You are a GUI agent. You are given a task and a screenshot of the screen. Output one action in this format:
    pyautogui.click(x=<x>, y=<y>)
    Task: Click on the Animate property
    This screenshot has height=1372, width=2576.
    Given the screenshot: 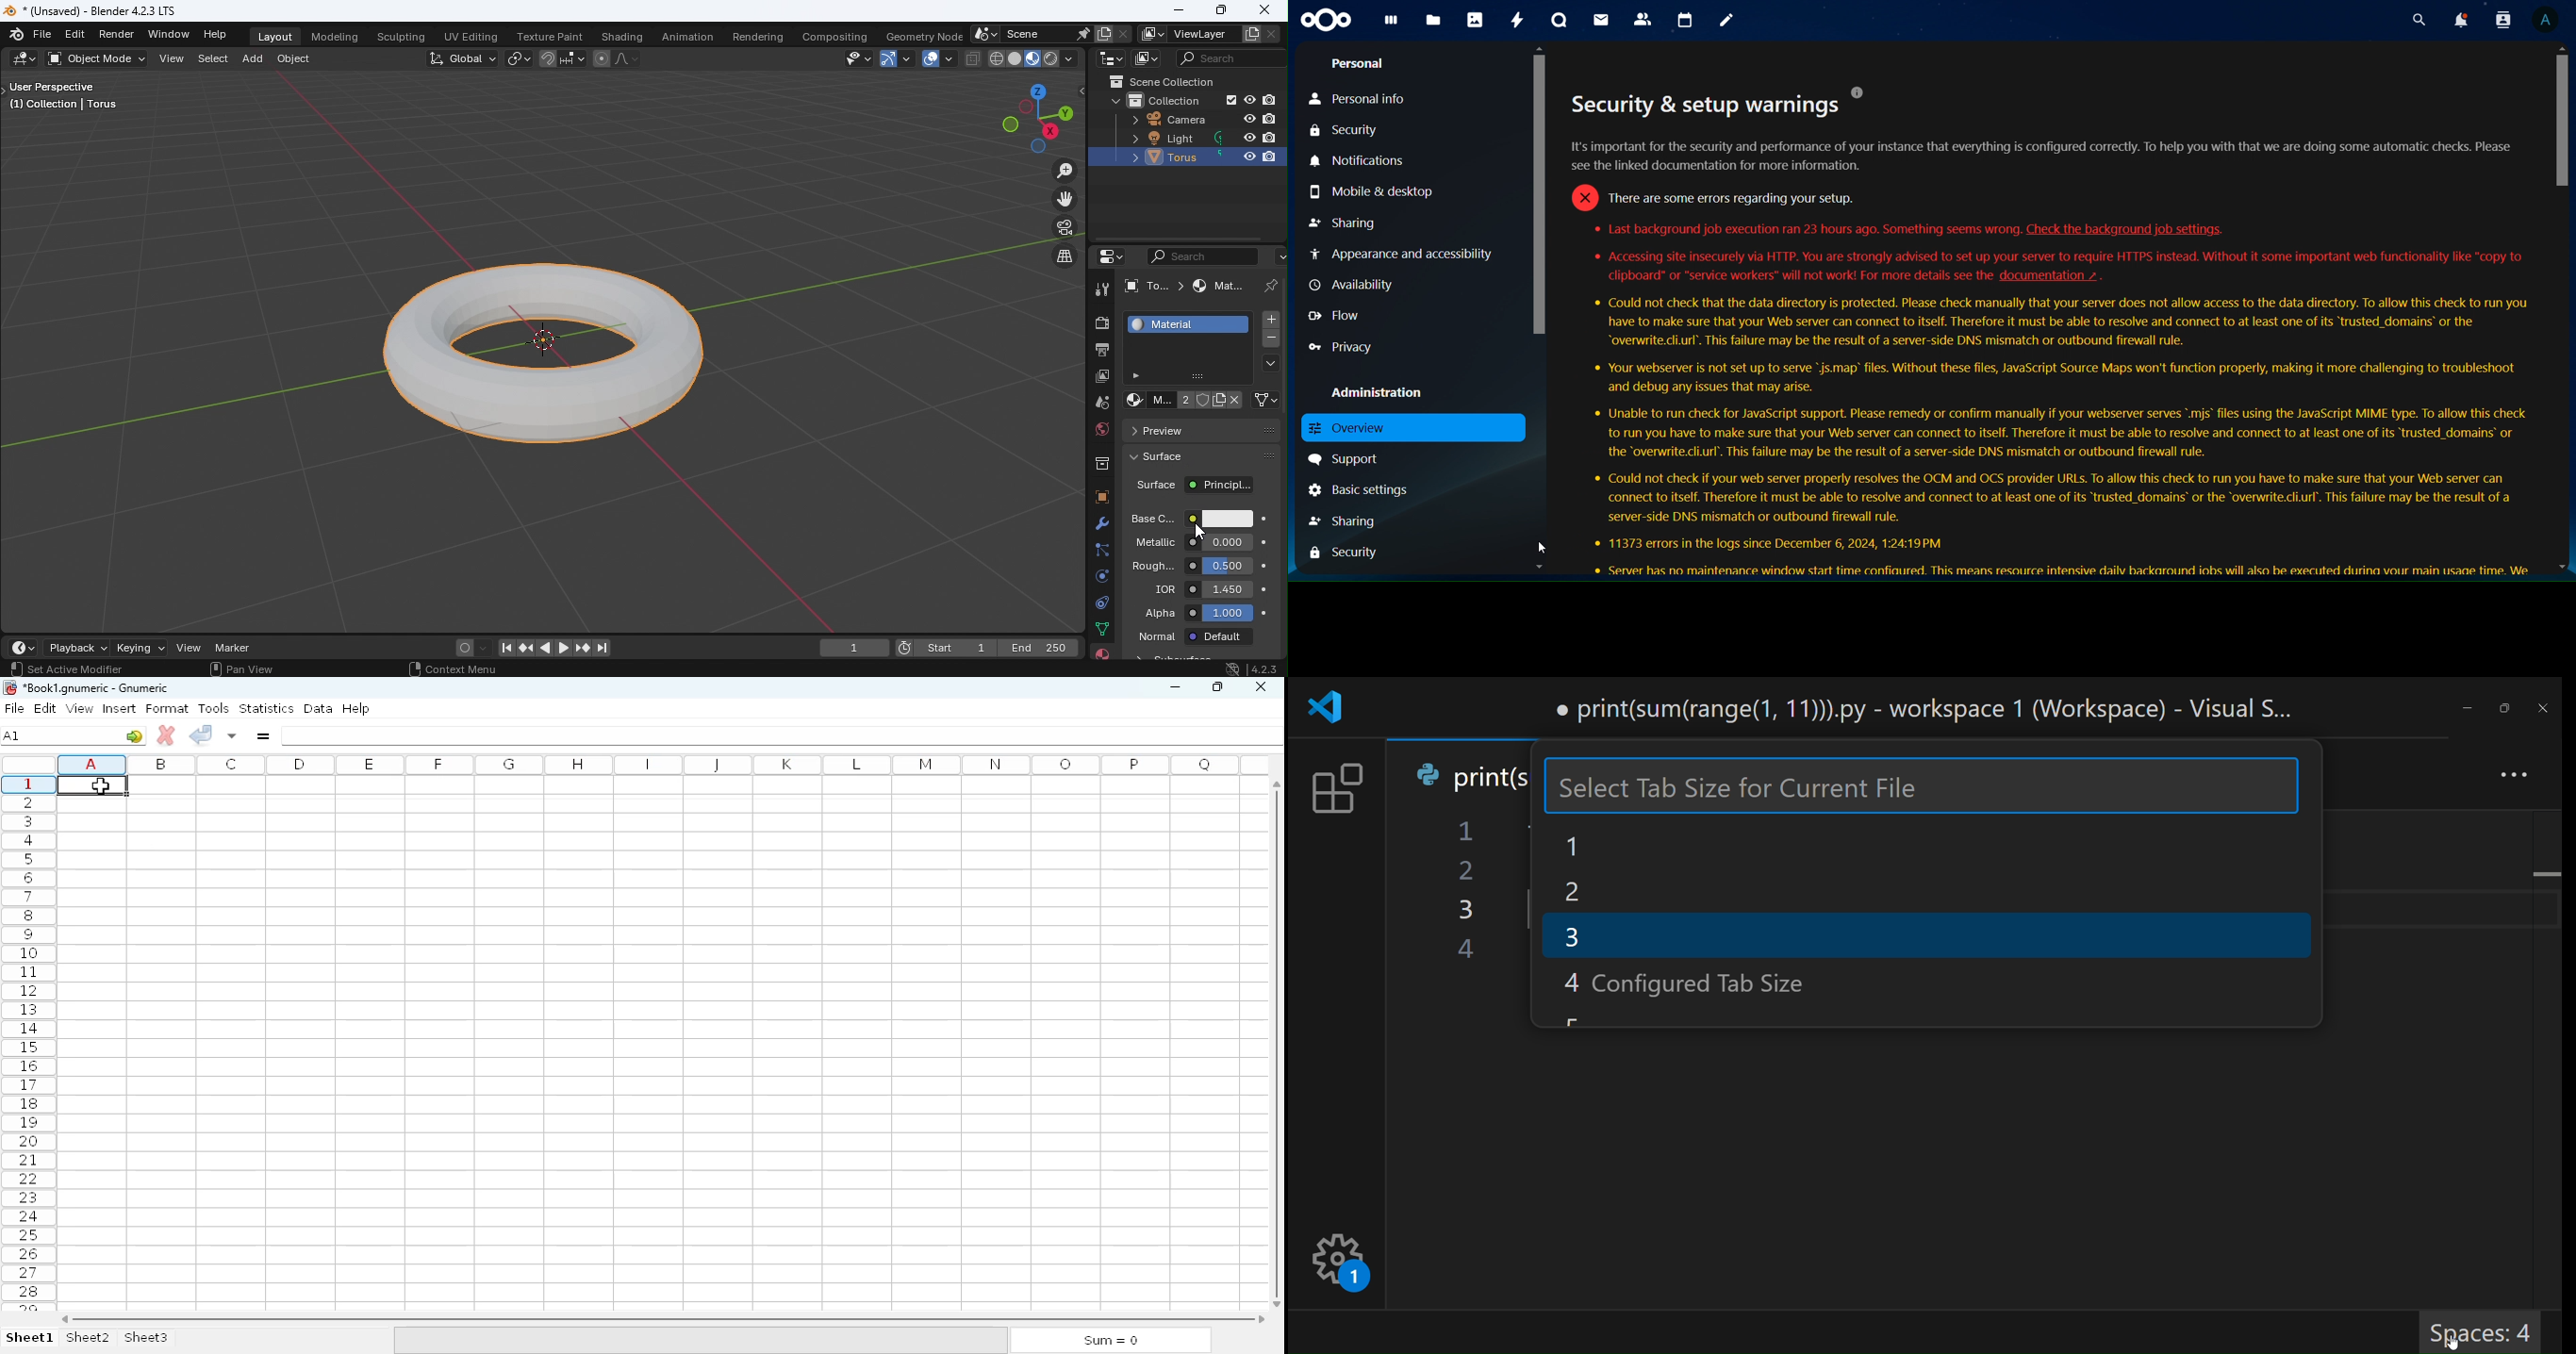 What is the action you would take?
    pyautogui.click(x=1263, y=612)
    